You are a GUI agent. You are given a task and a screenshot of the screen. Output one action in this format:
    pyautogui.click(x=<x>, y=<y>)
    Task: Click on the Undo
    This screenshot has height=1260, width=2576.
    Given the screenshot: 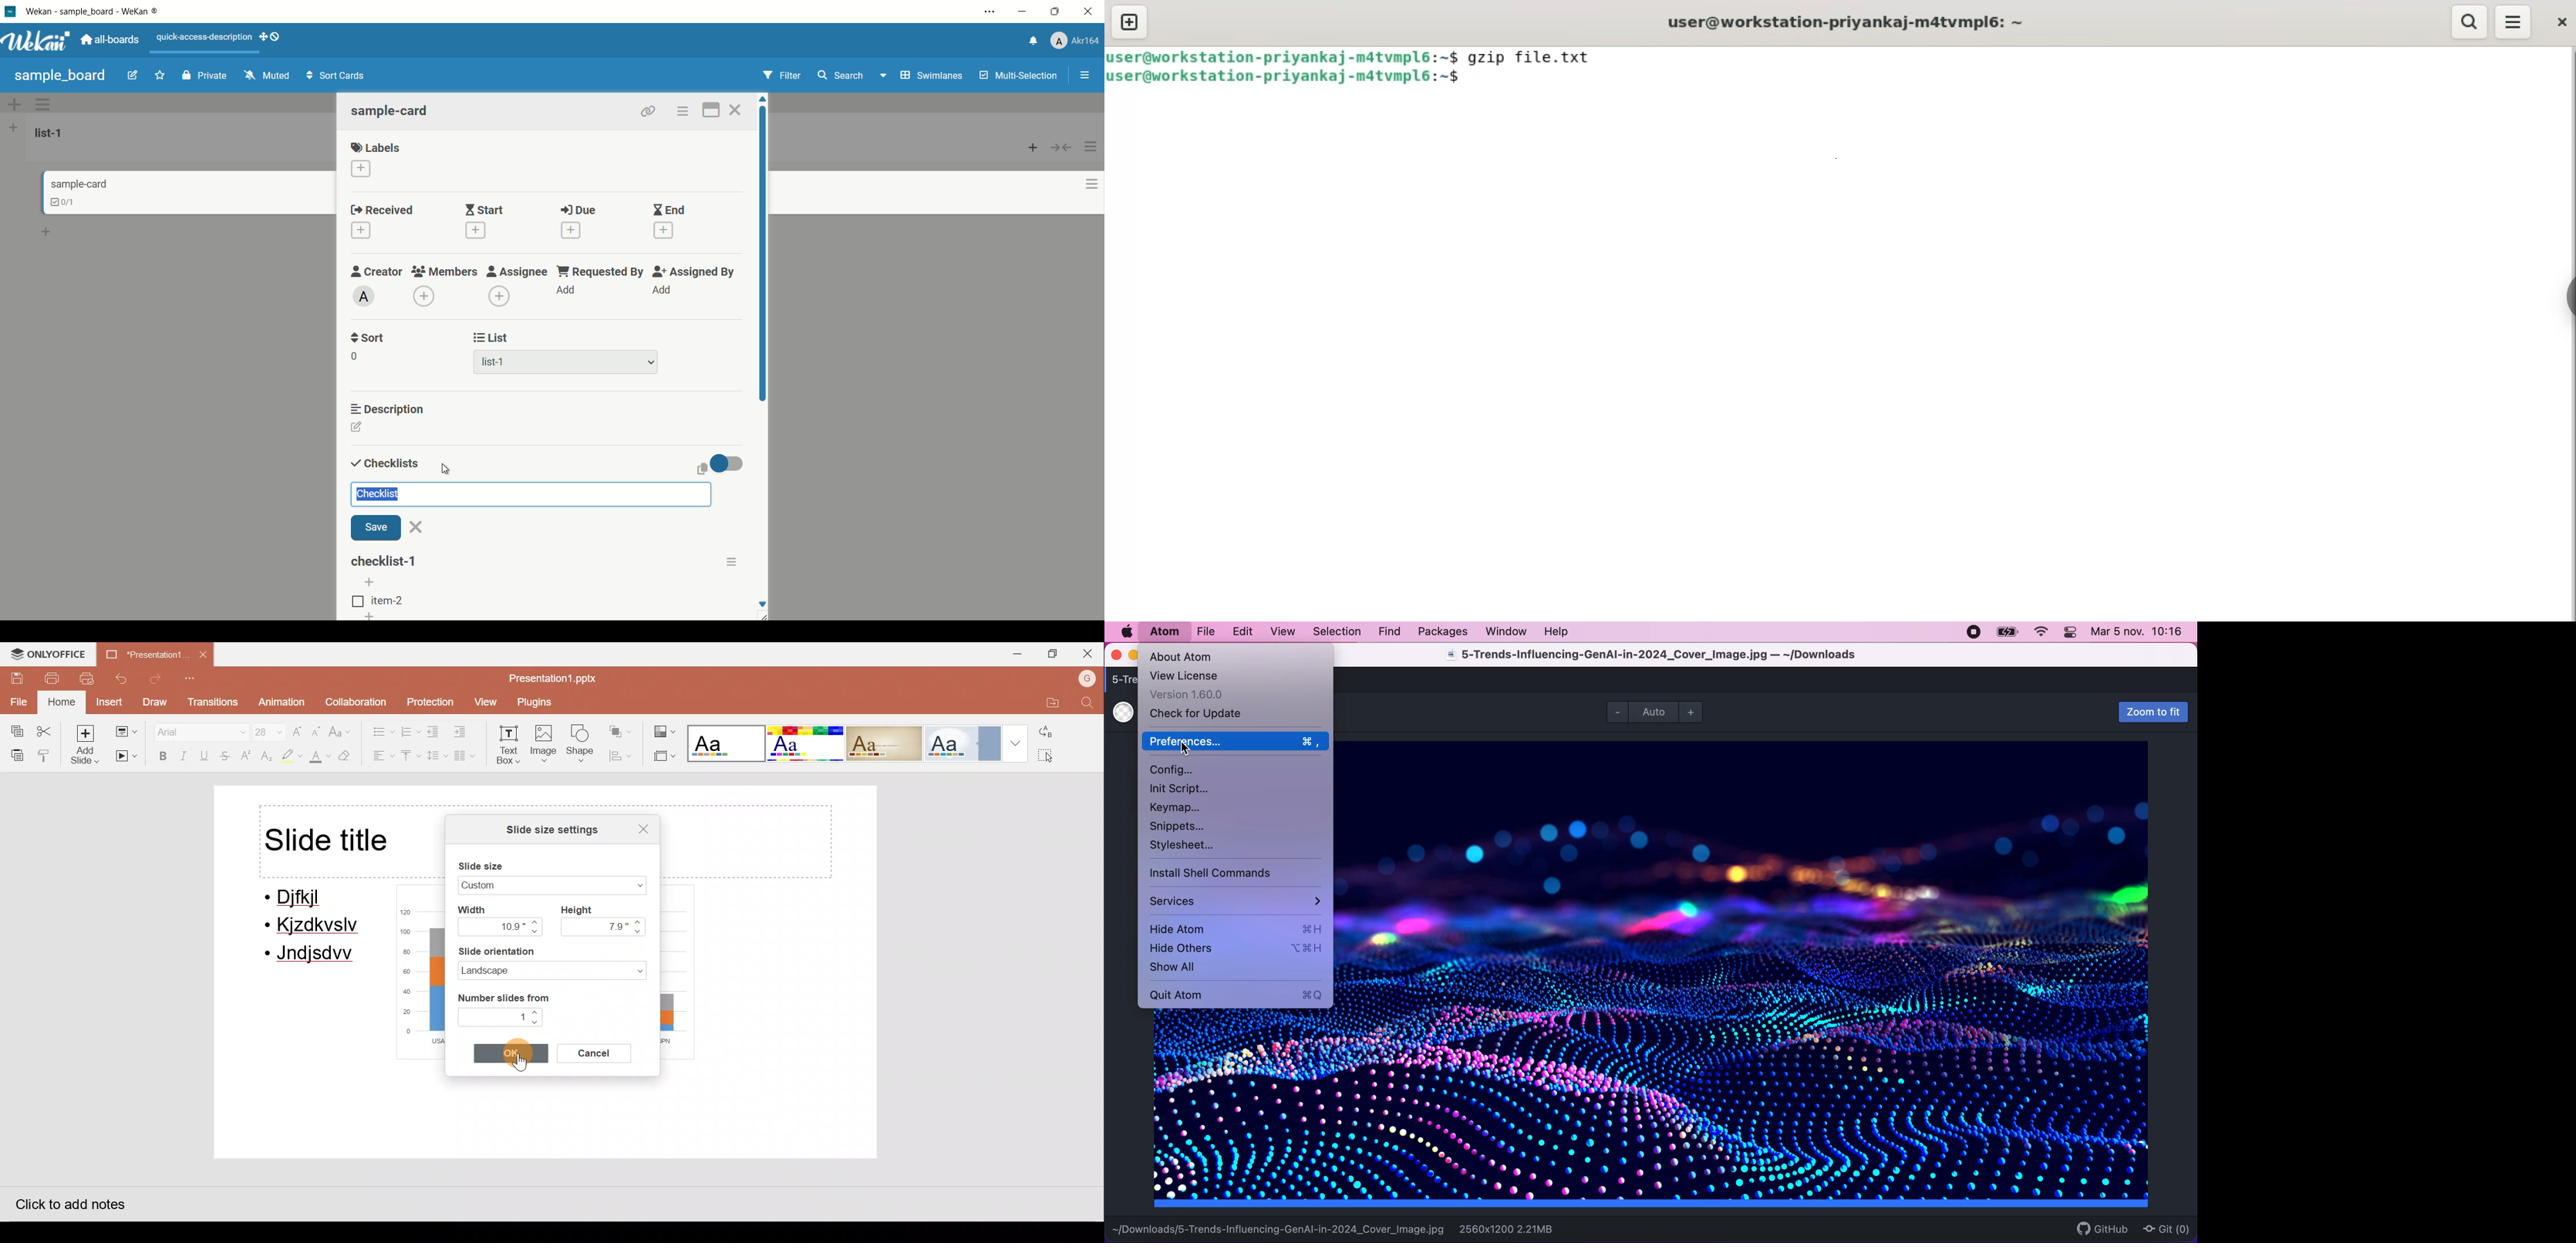 What is the action you would take?
    pyautogui.click(x=123, y=678)
    